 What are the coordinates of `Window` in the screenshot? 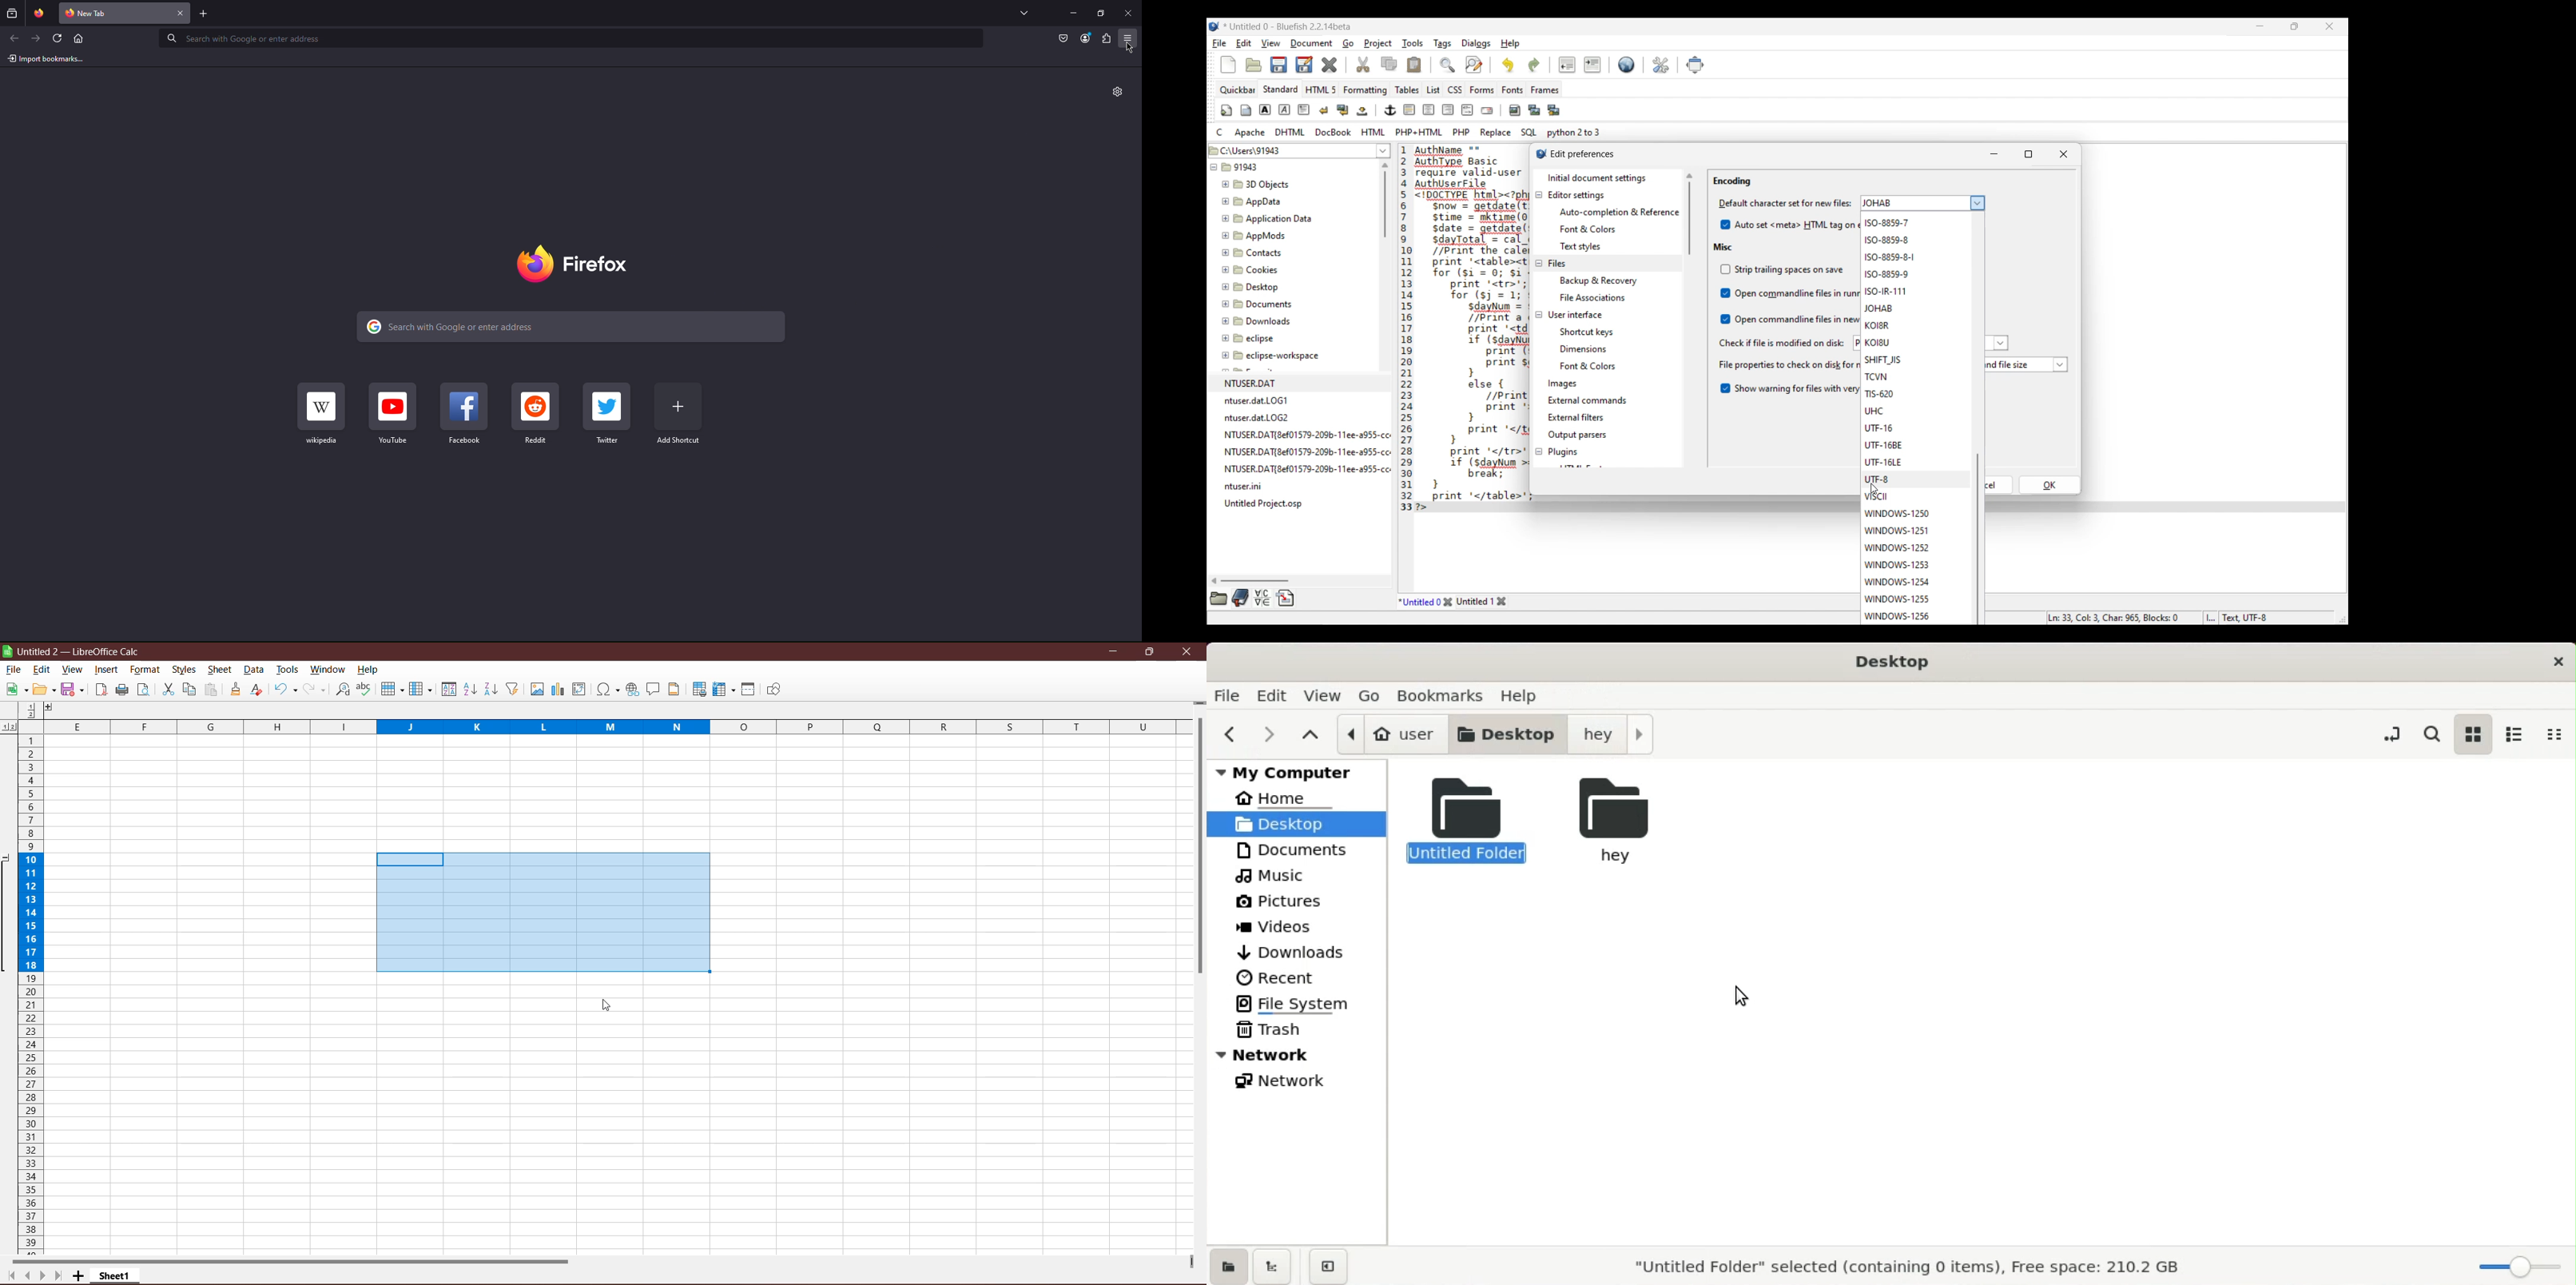 It's located at (327, 669).